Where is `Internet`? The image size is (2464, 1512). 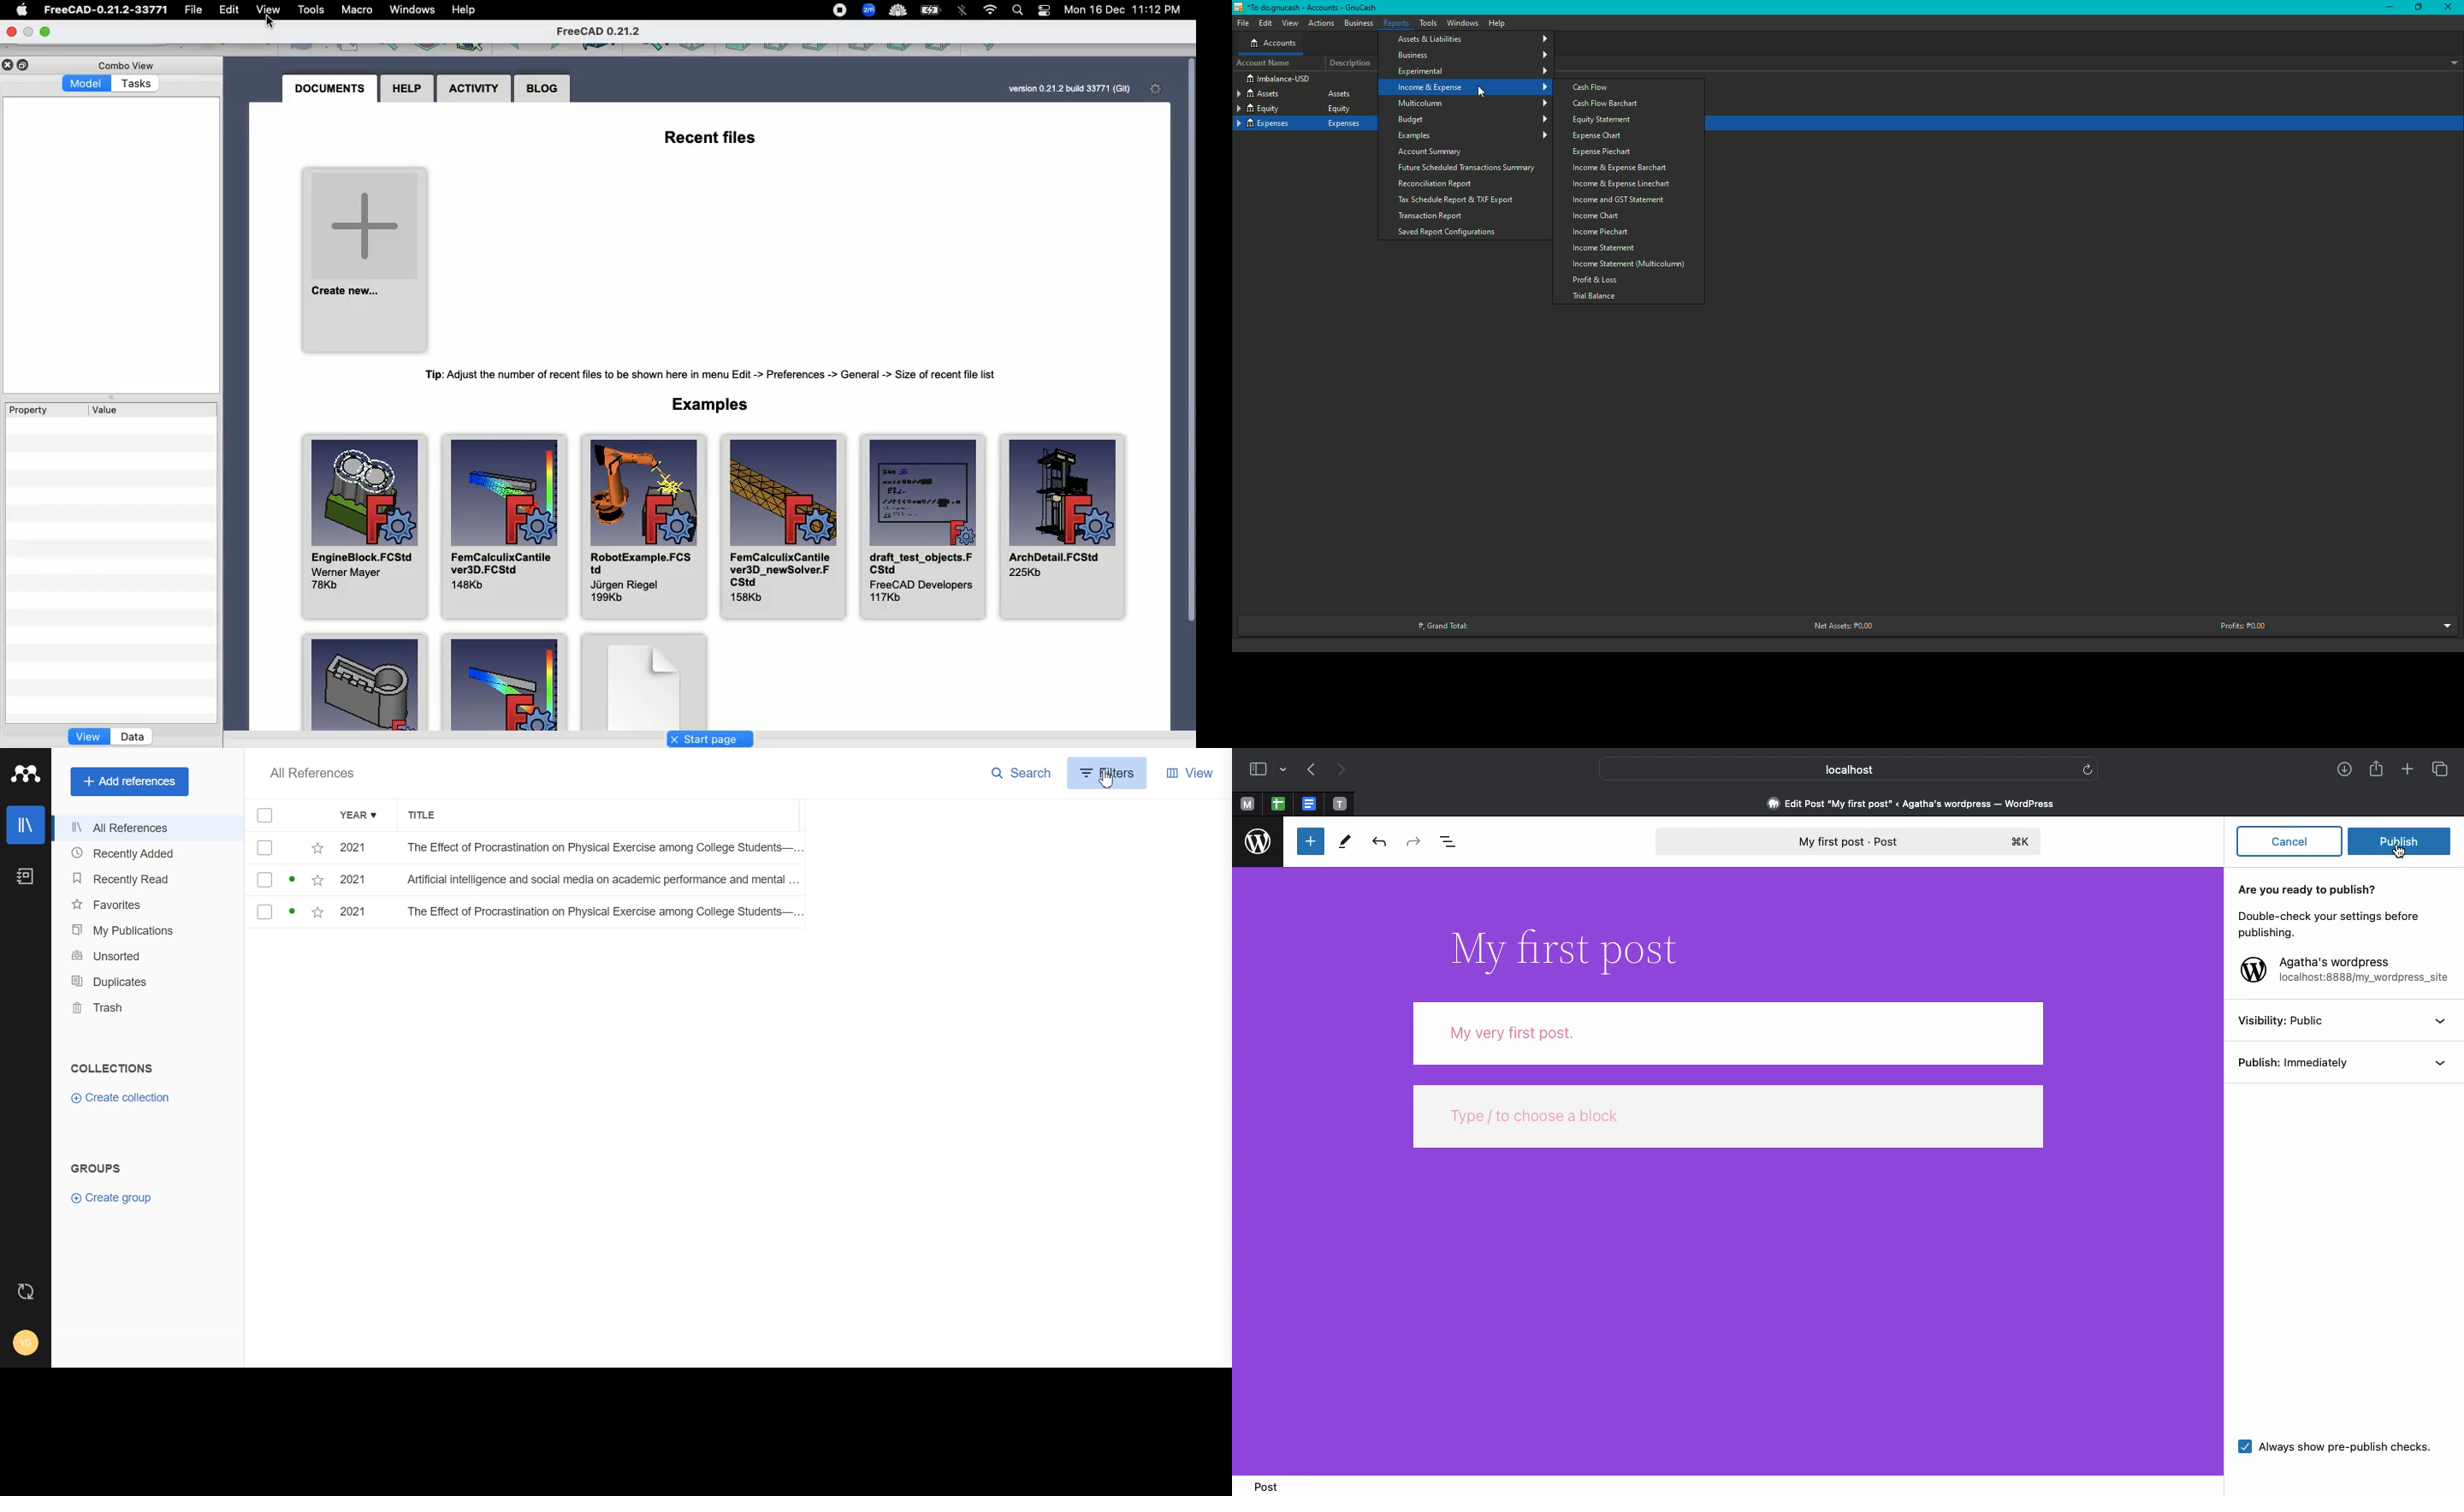 Internet is located at coordinates (991, 10).